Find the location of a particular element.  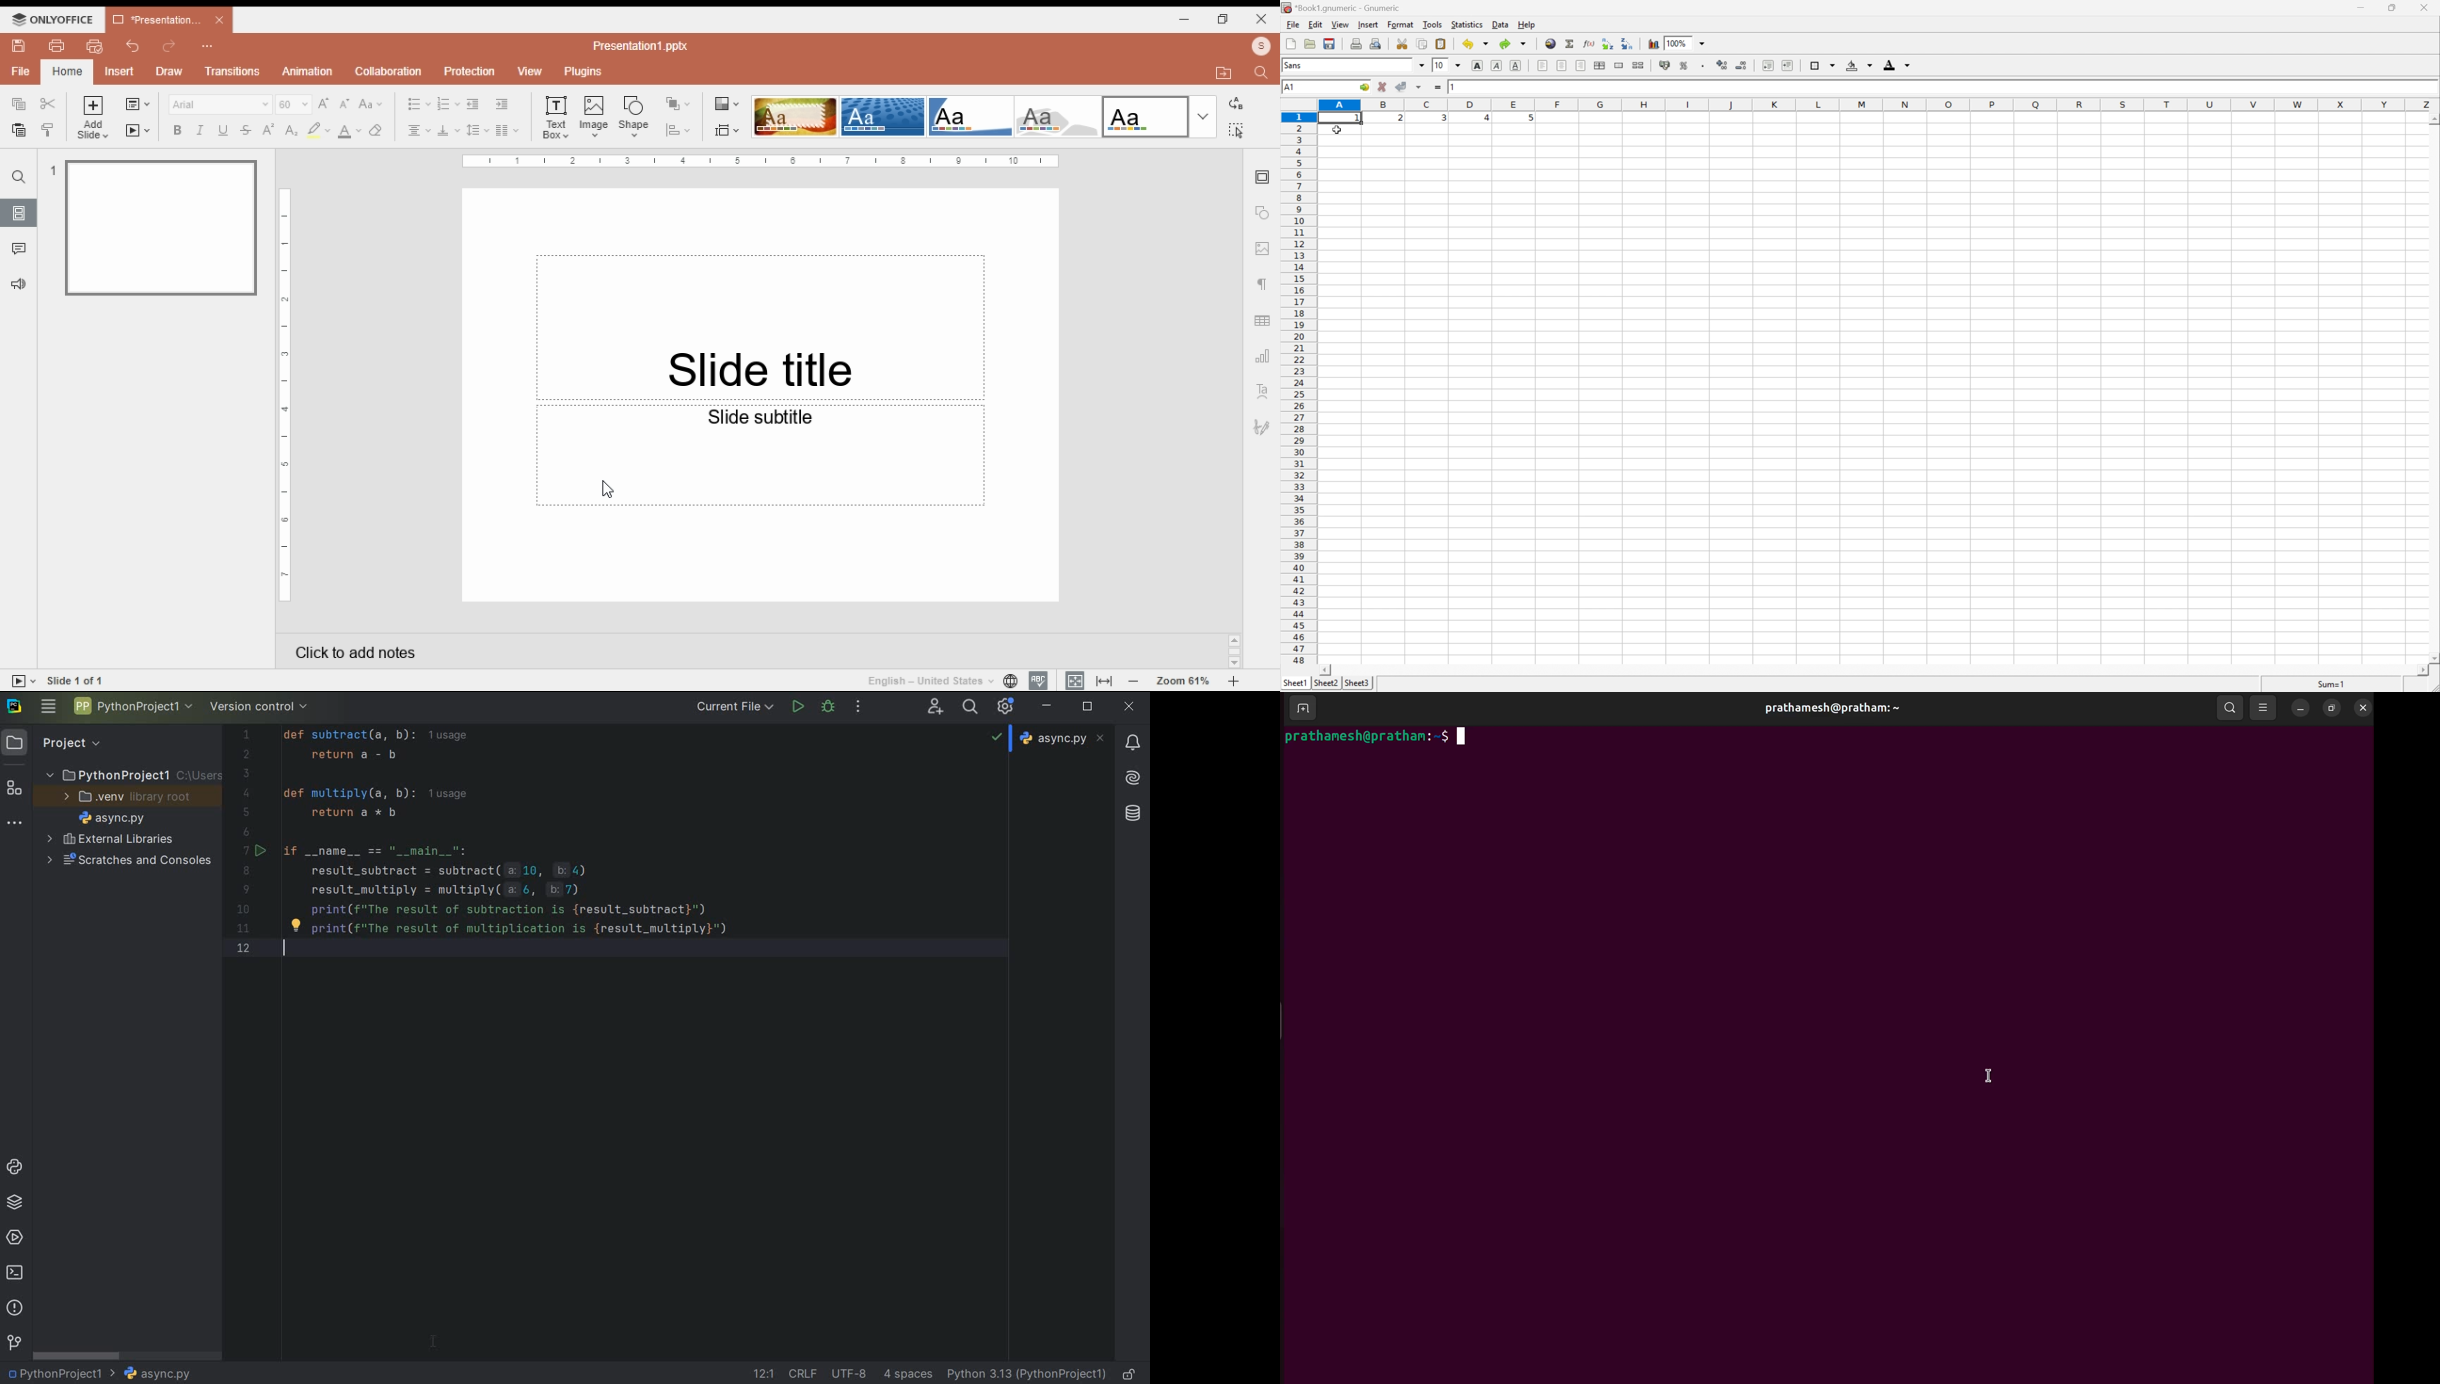

slide title is located at coordinates (760, 292).